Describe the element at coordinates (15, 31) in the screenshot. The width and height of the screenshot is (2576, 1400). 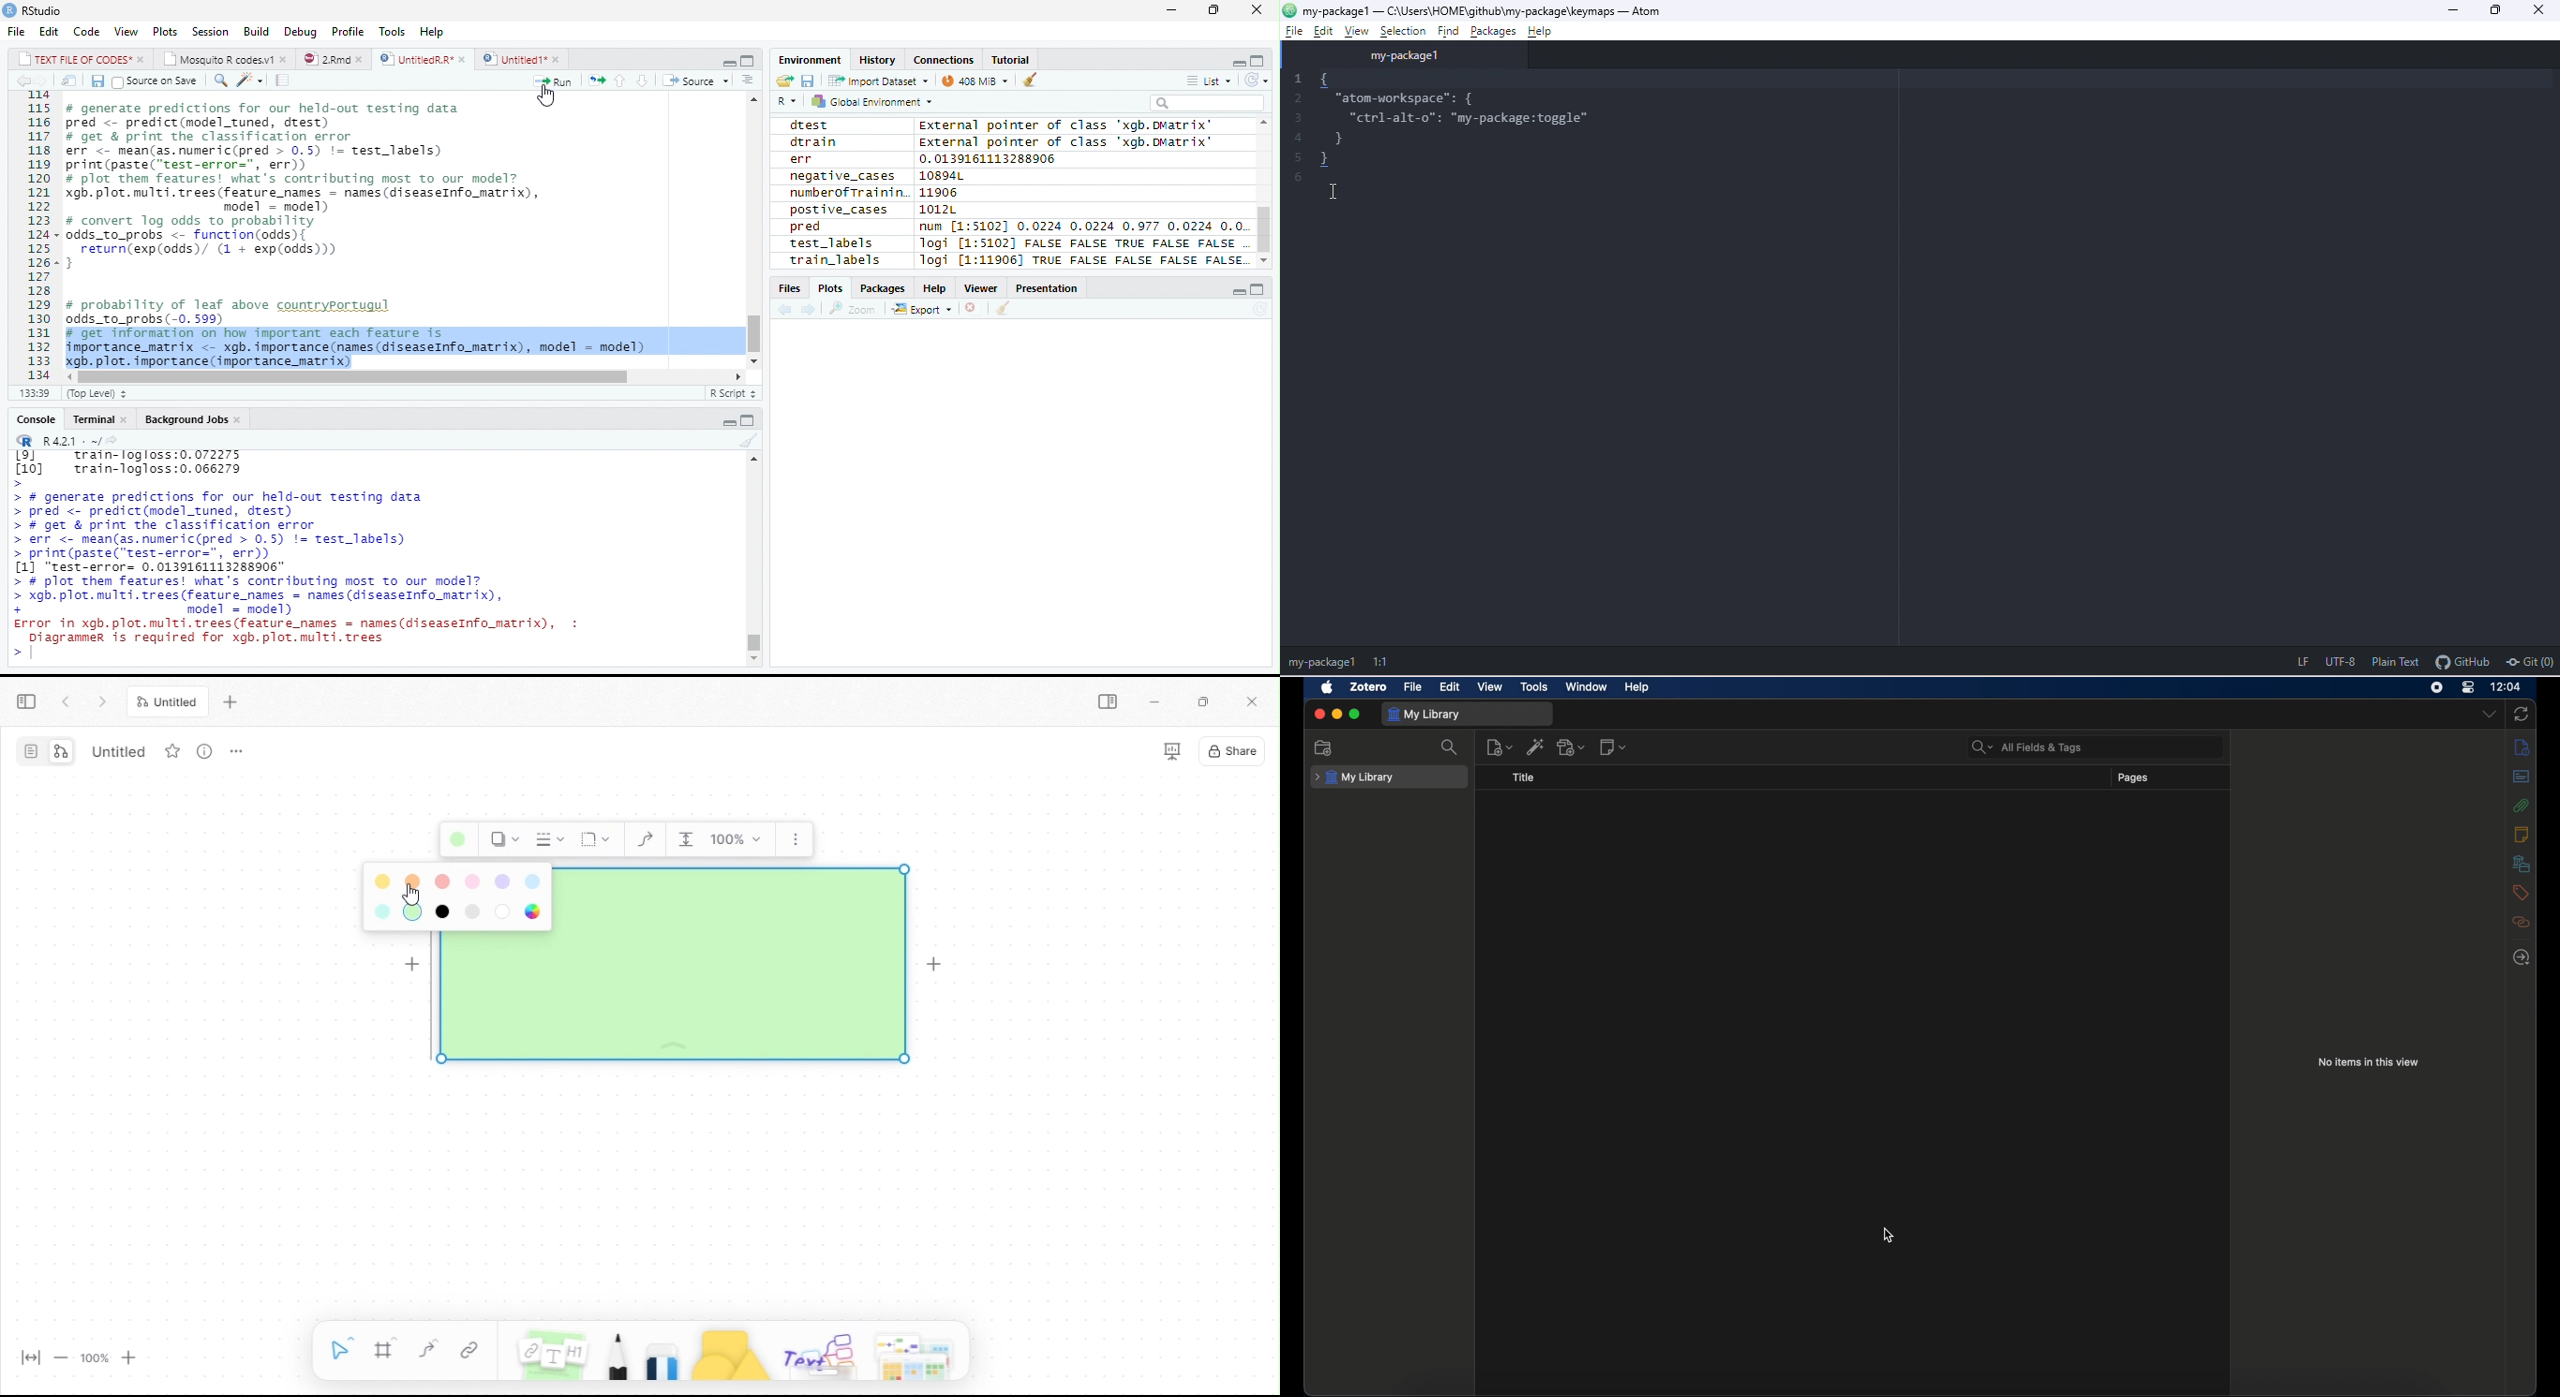
I see `File` at that location.